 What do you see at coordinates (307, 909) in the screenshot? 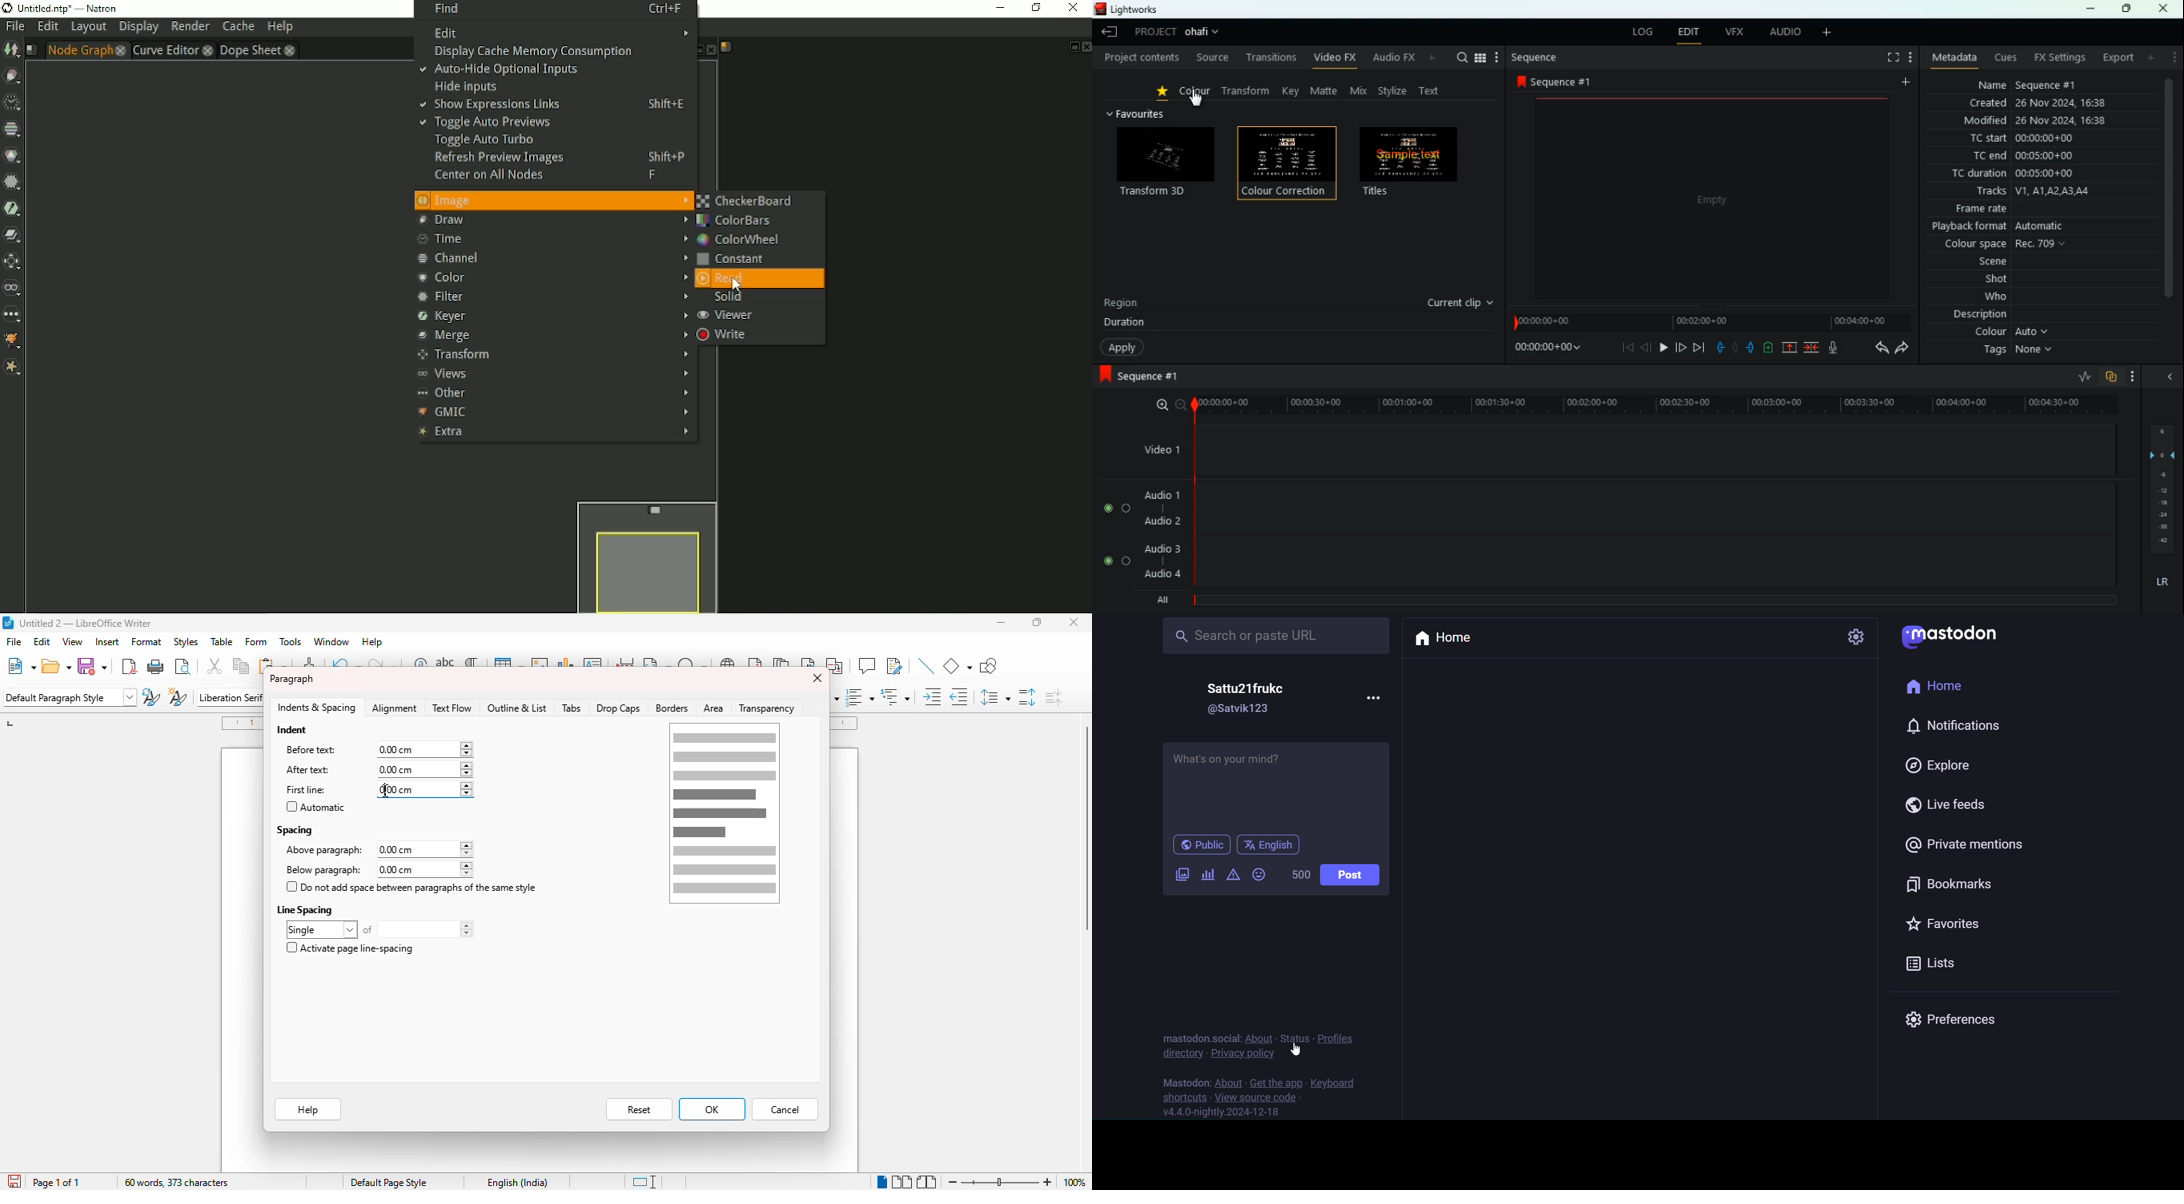
I see `line spacing` at bounding box center [307, 909].